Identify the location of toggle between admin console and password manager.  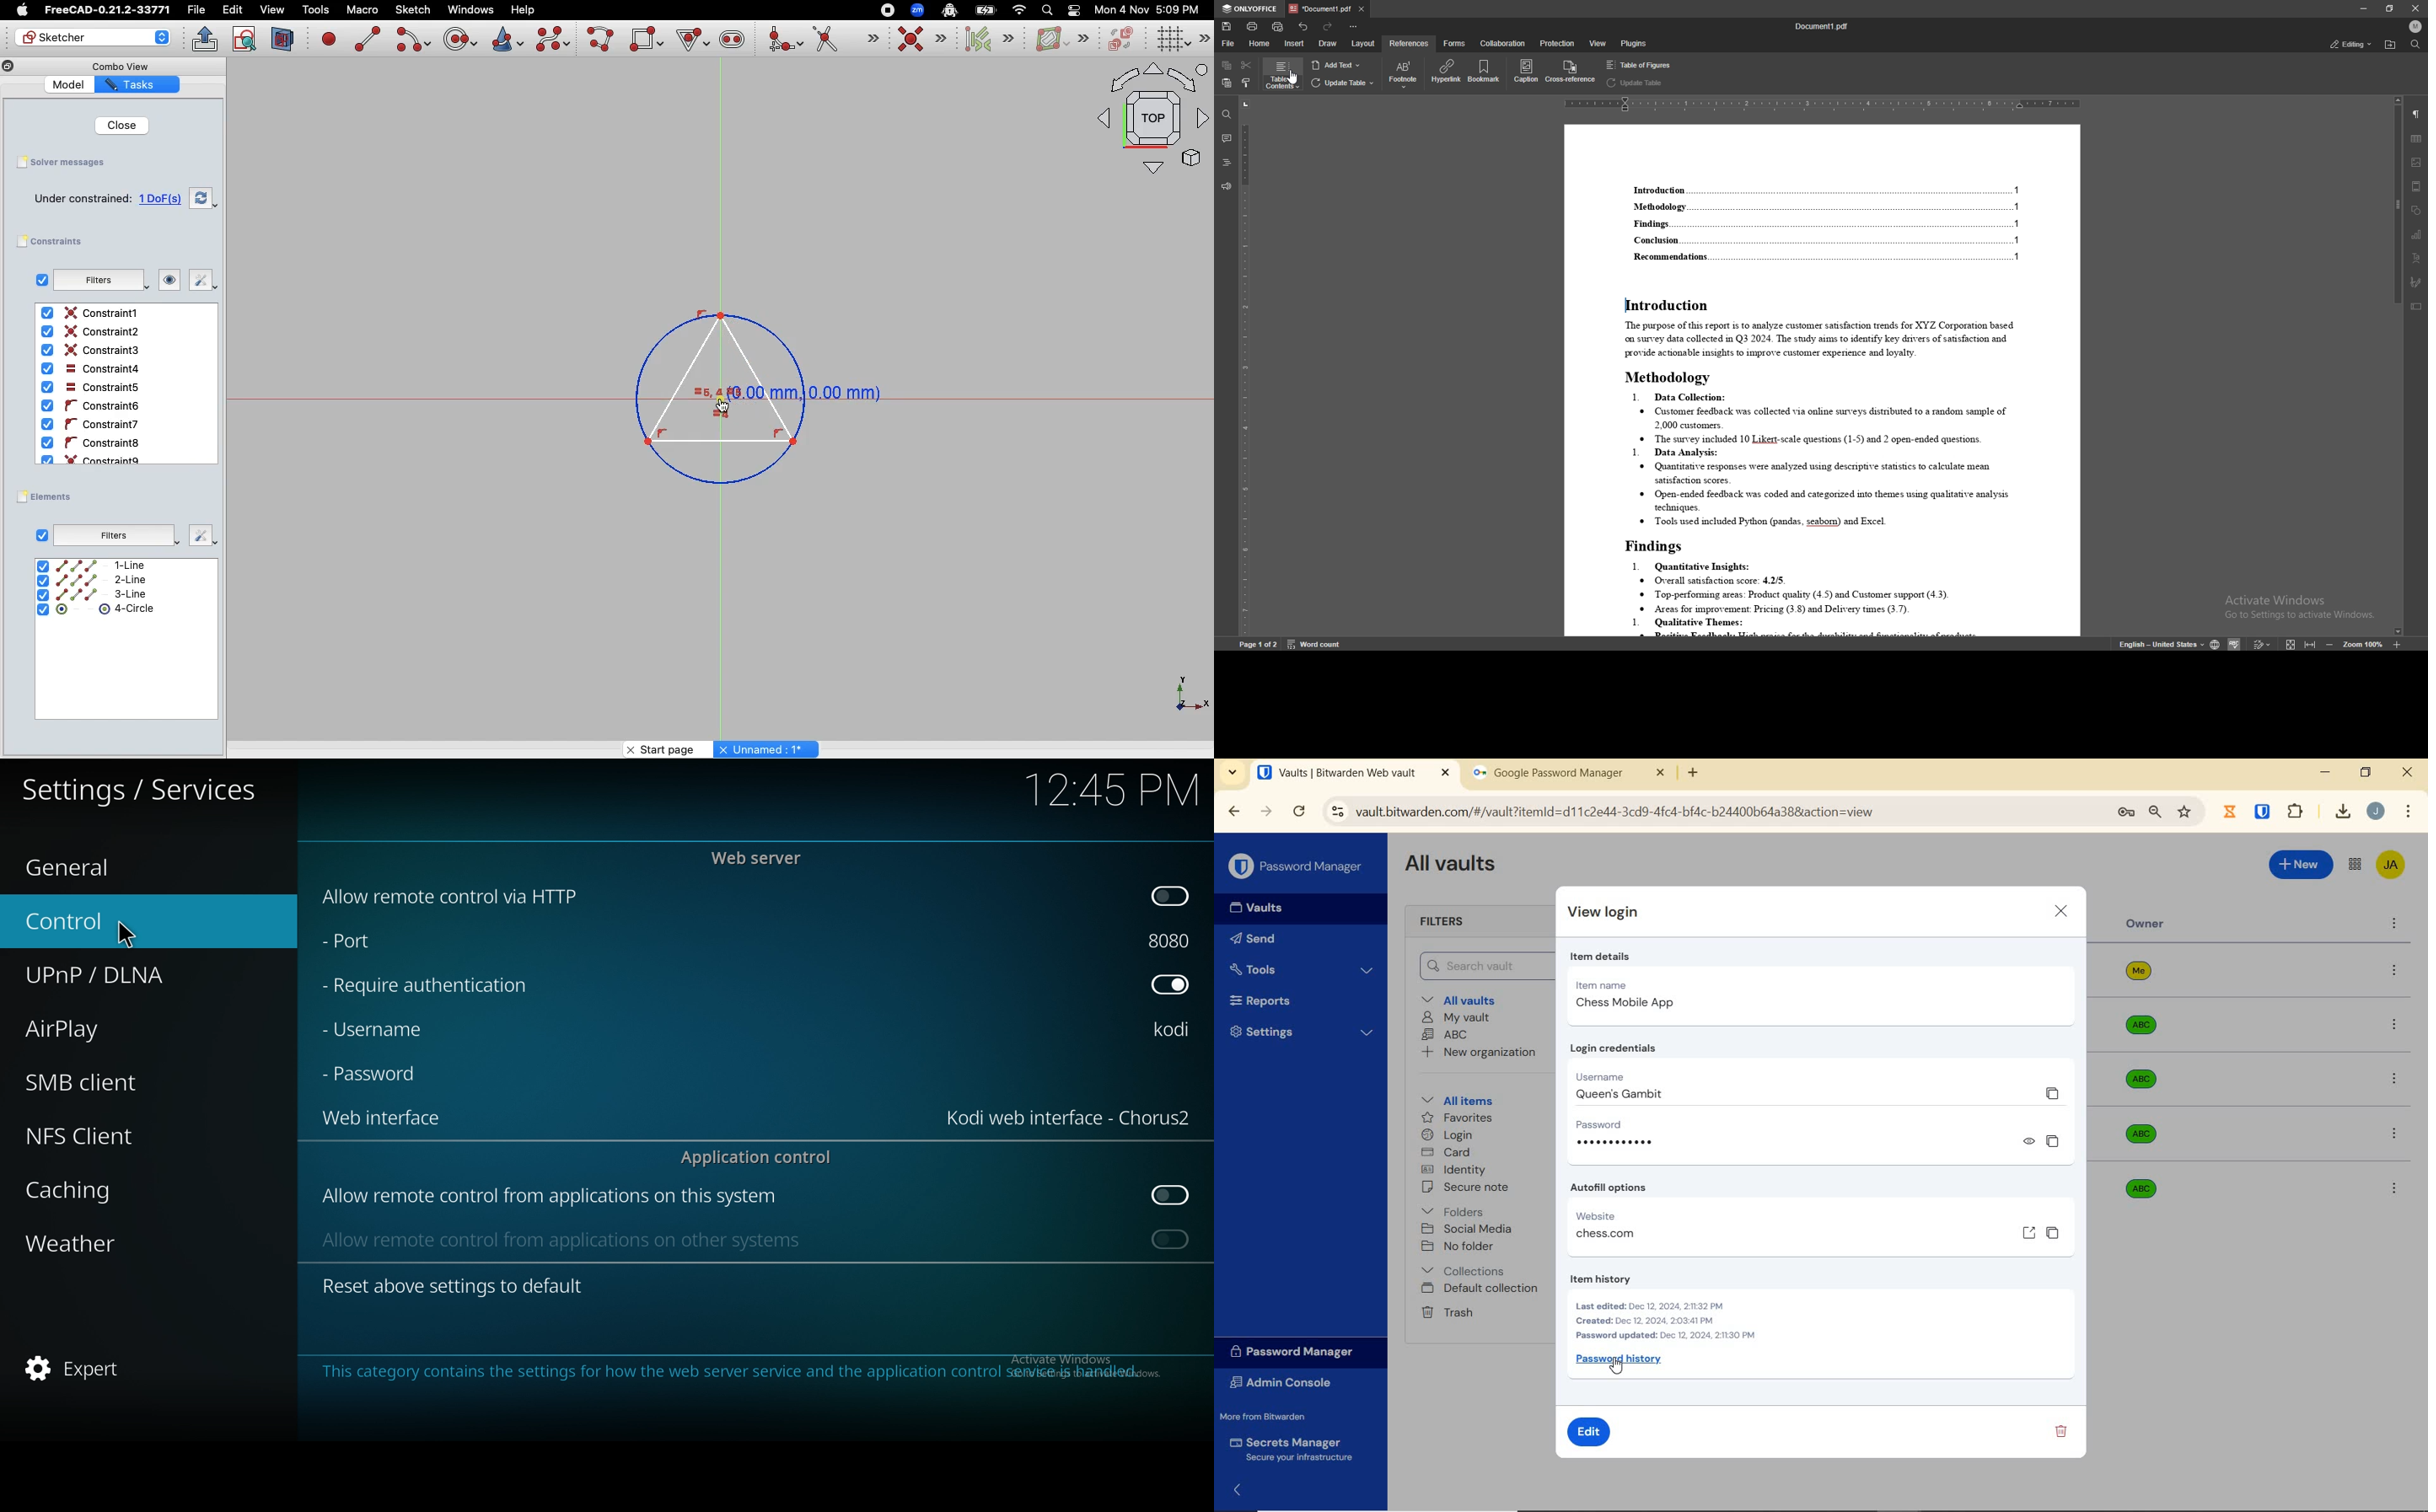
(2354, 864).